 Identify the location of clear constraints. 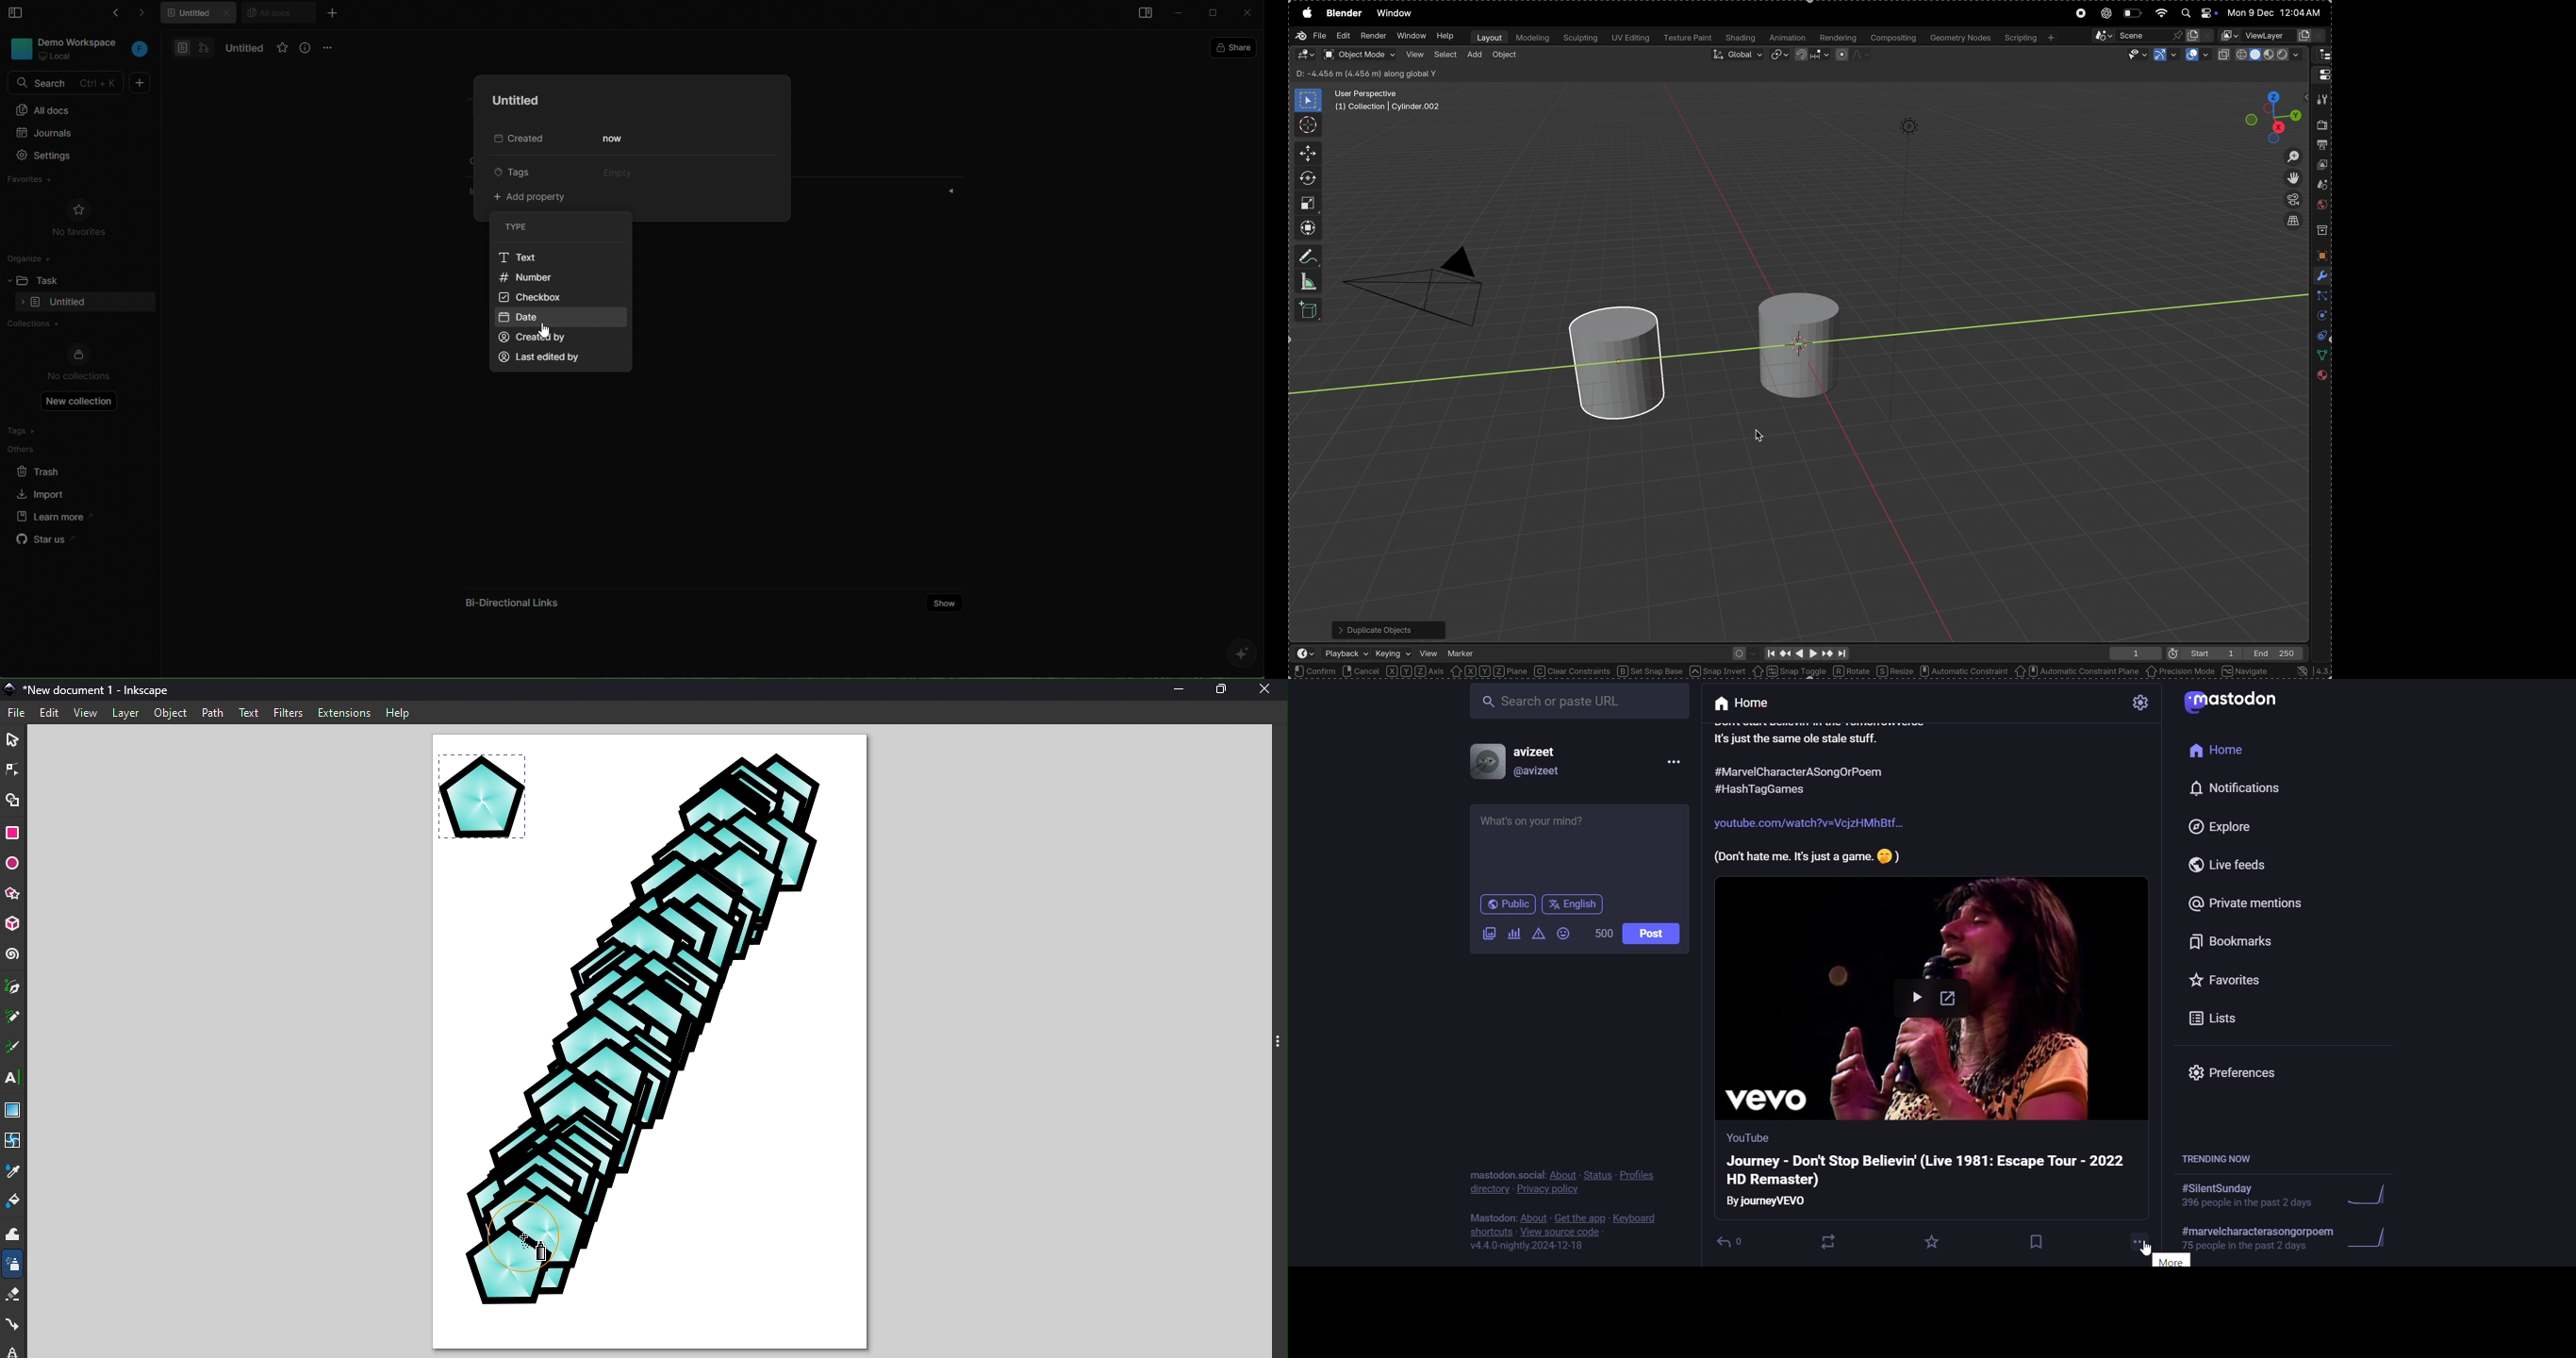
(1573, 672).